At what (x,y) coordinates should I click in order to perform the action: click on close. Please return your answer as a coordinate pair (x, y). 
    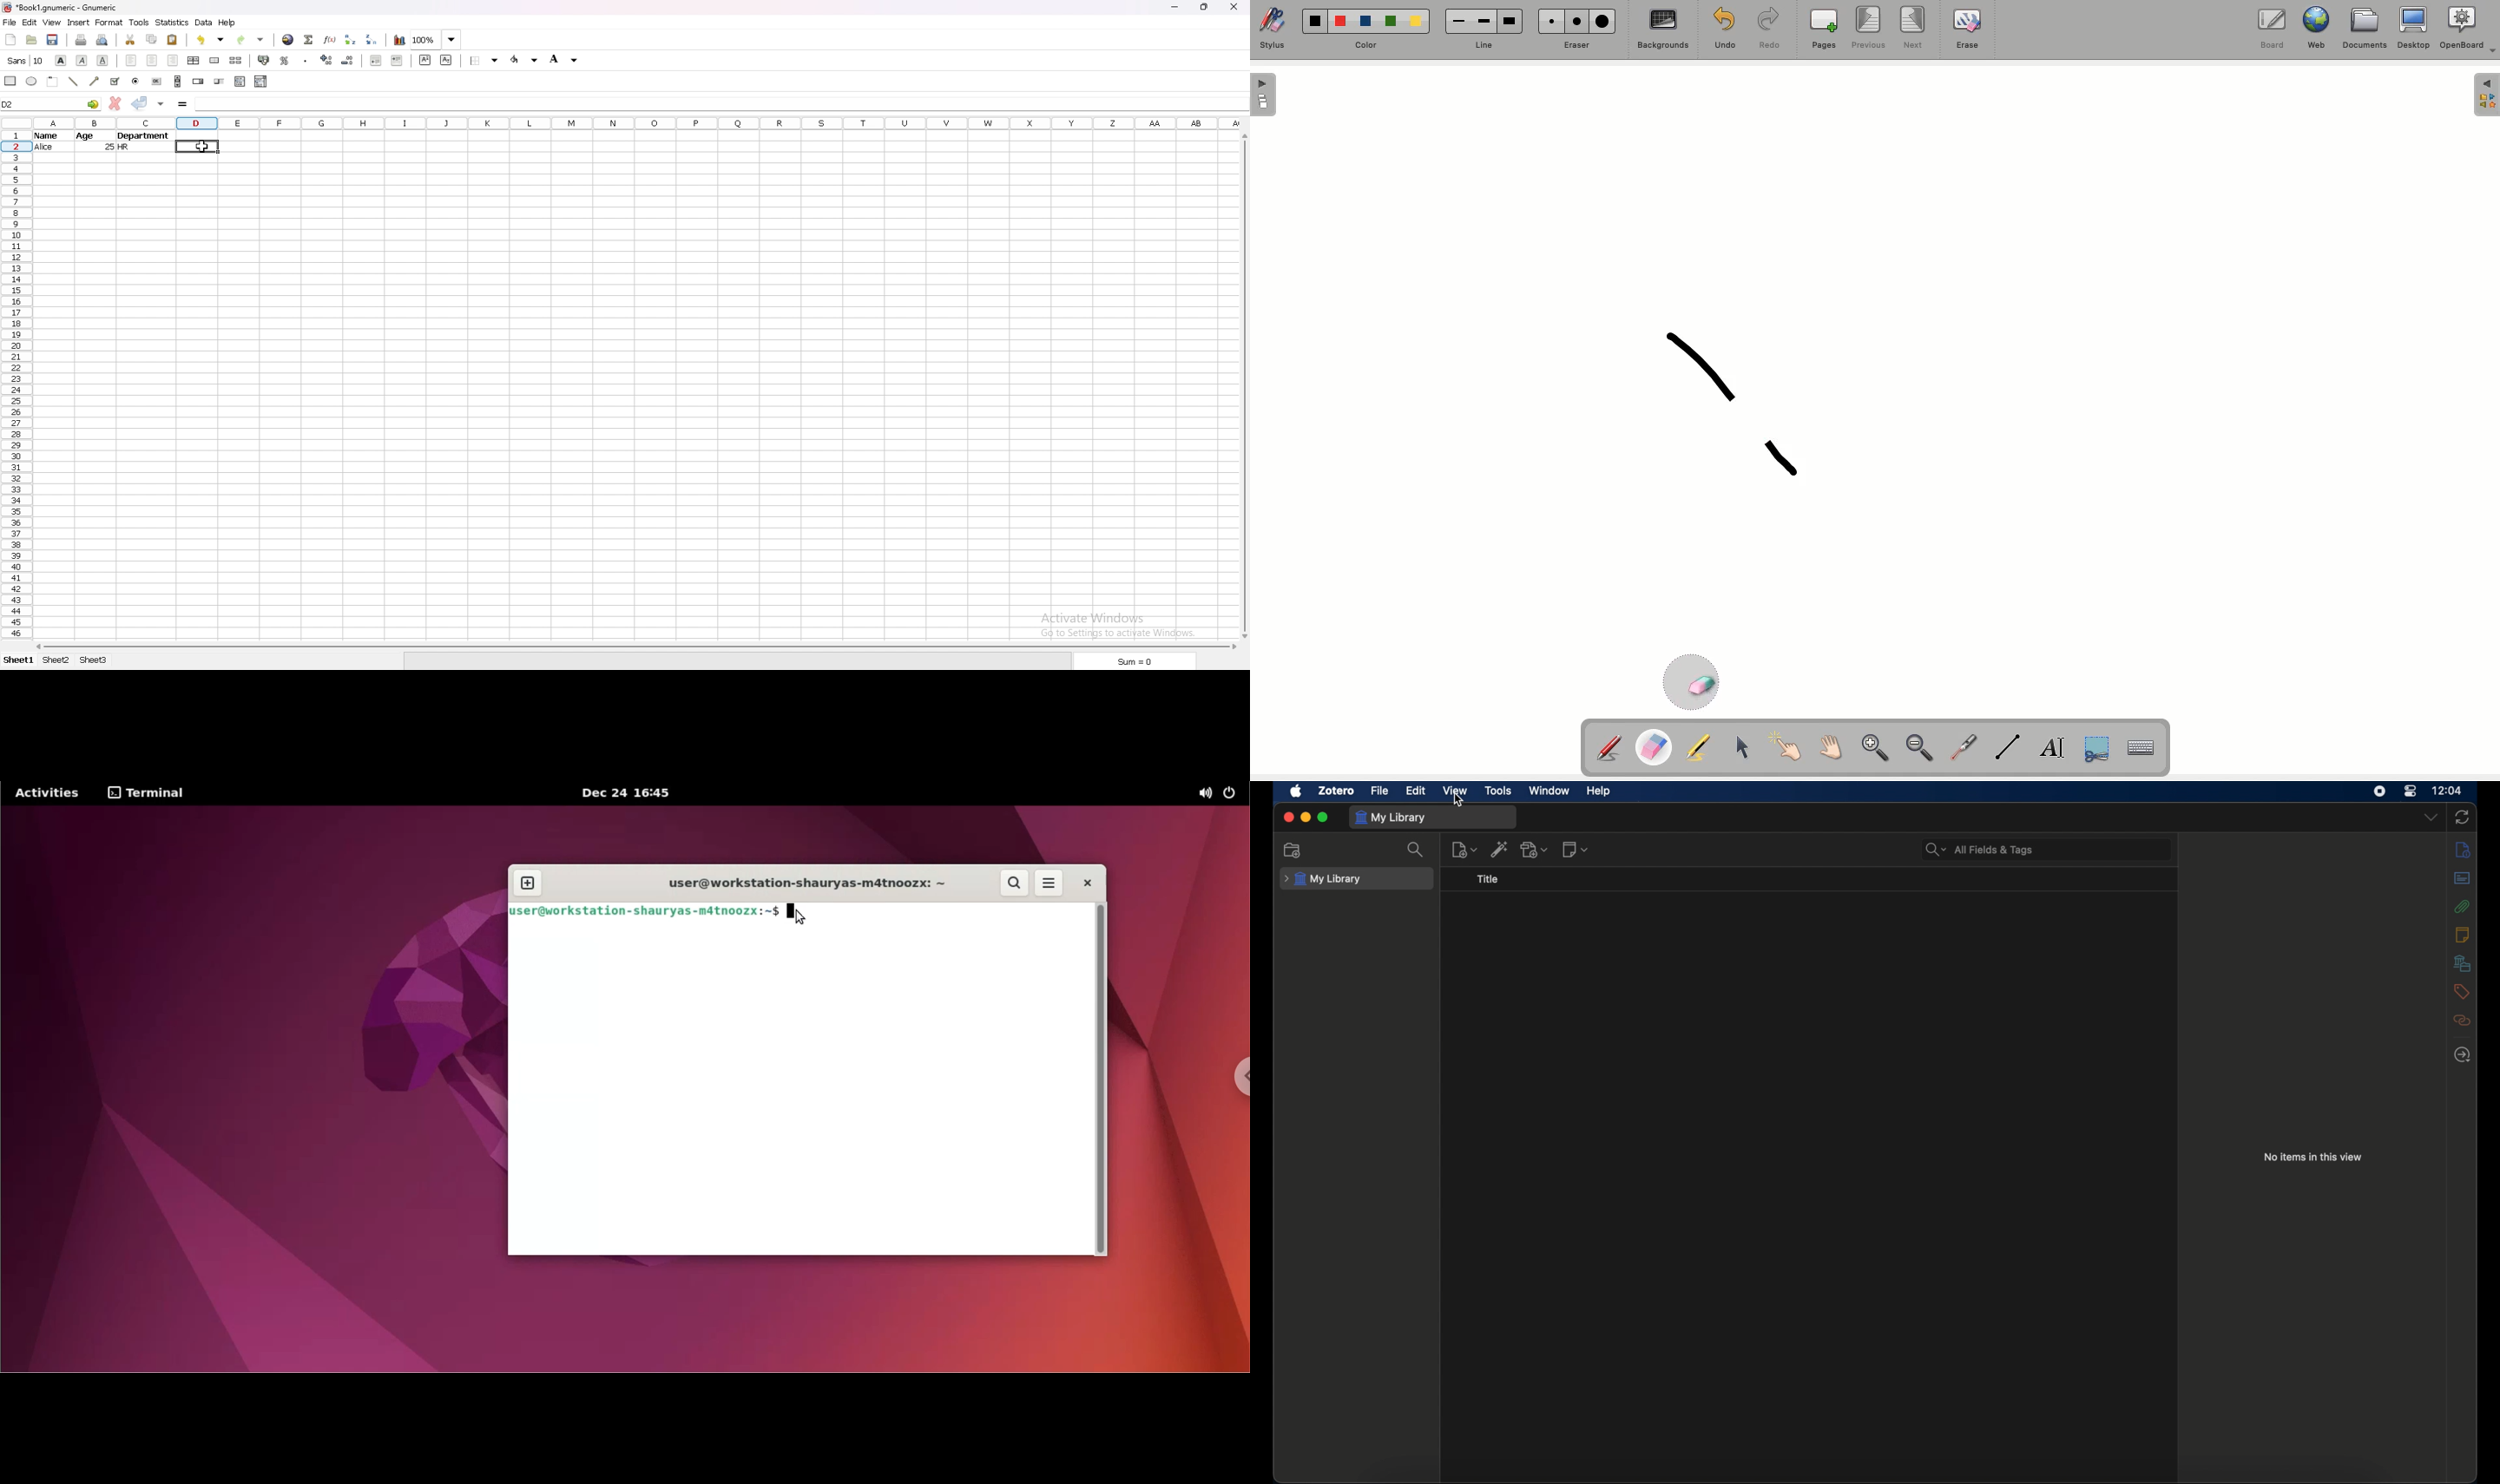
    Looking at the image, I should click on (1233, 8).